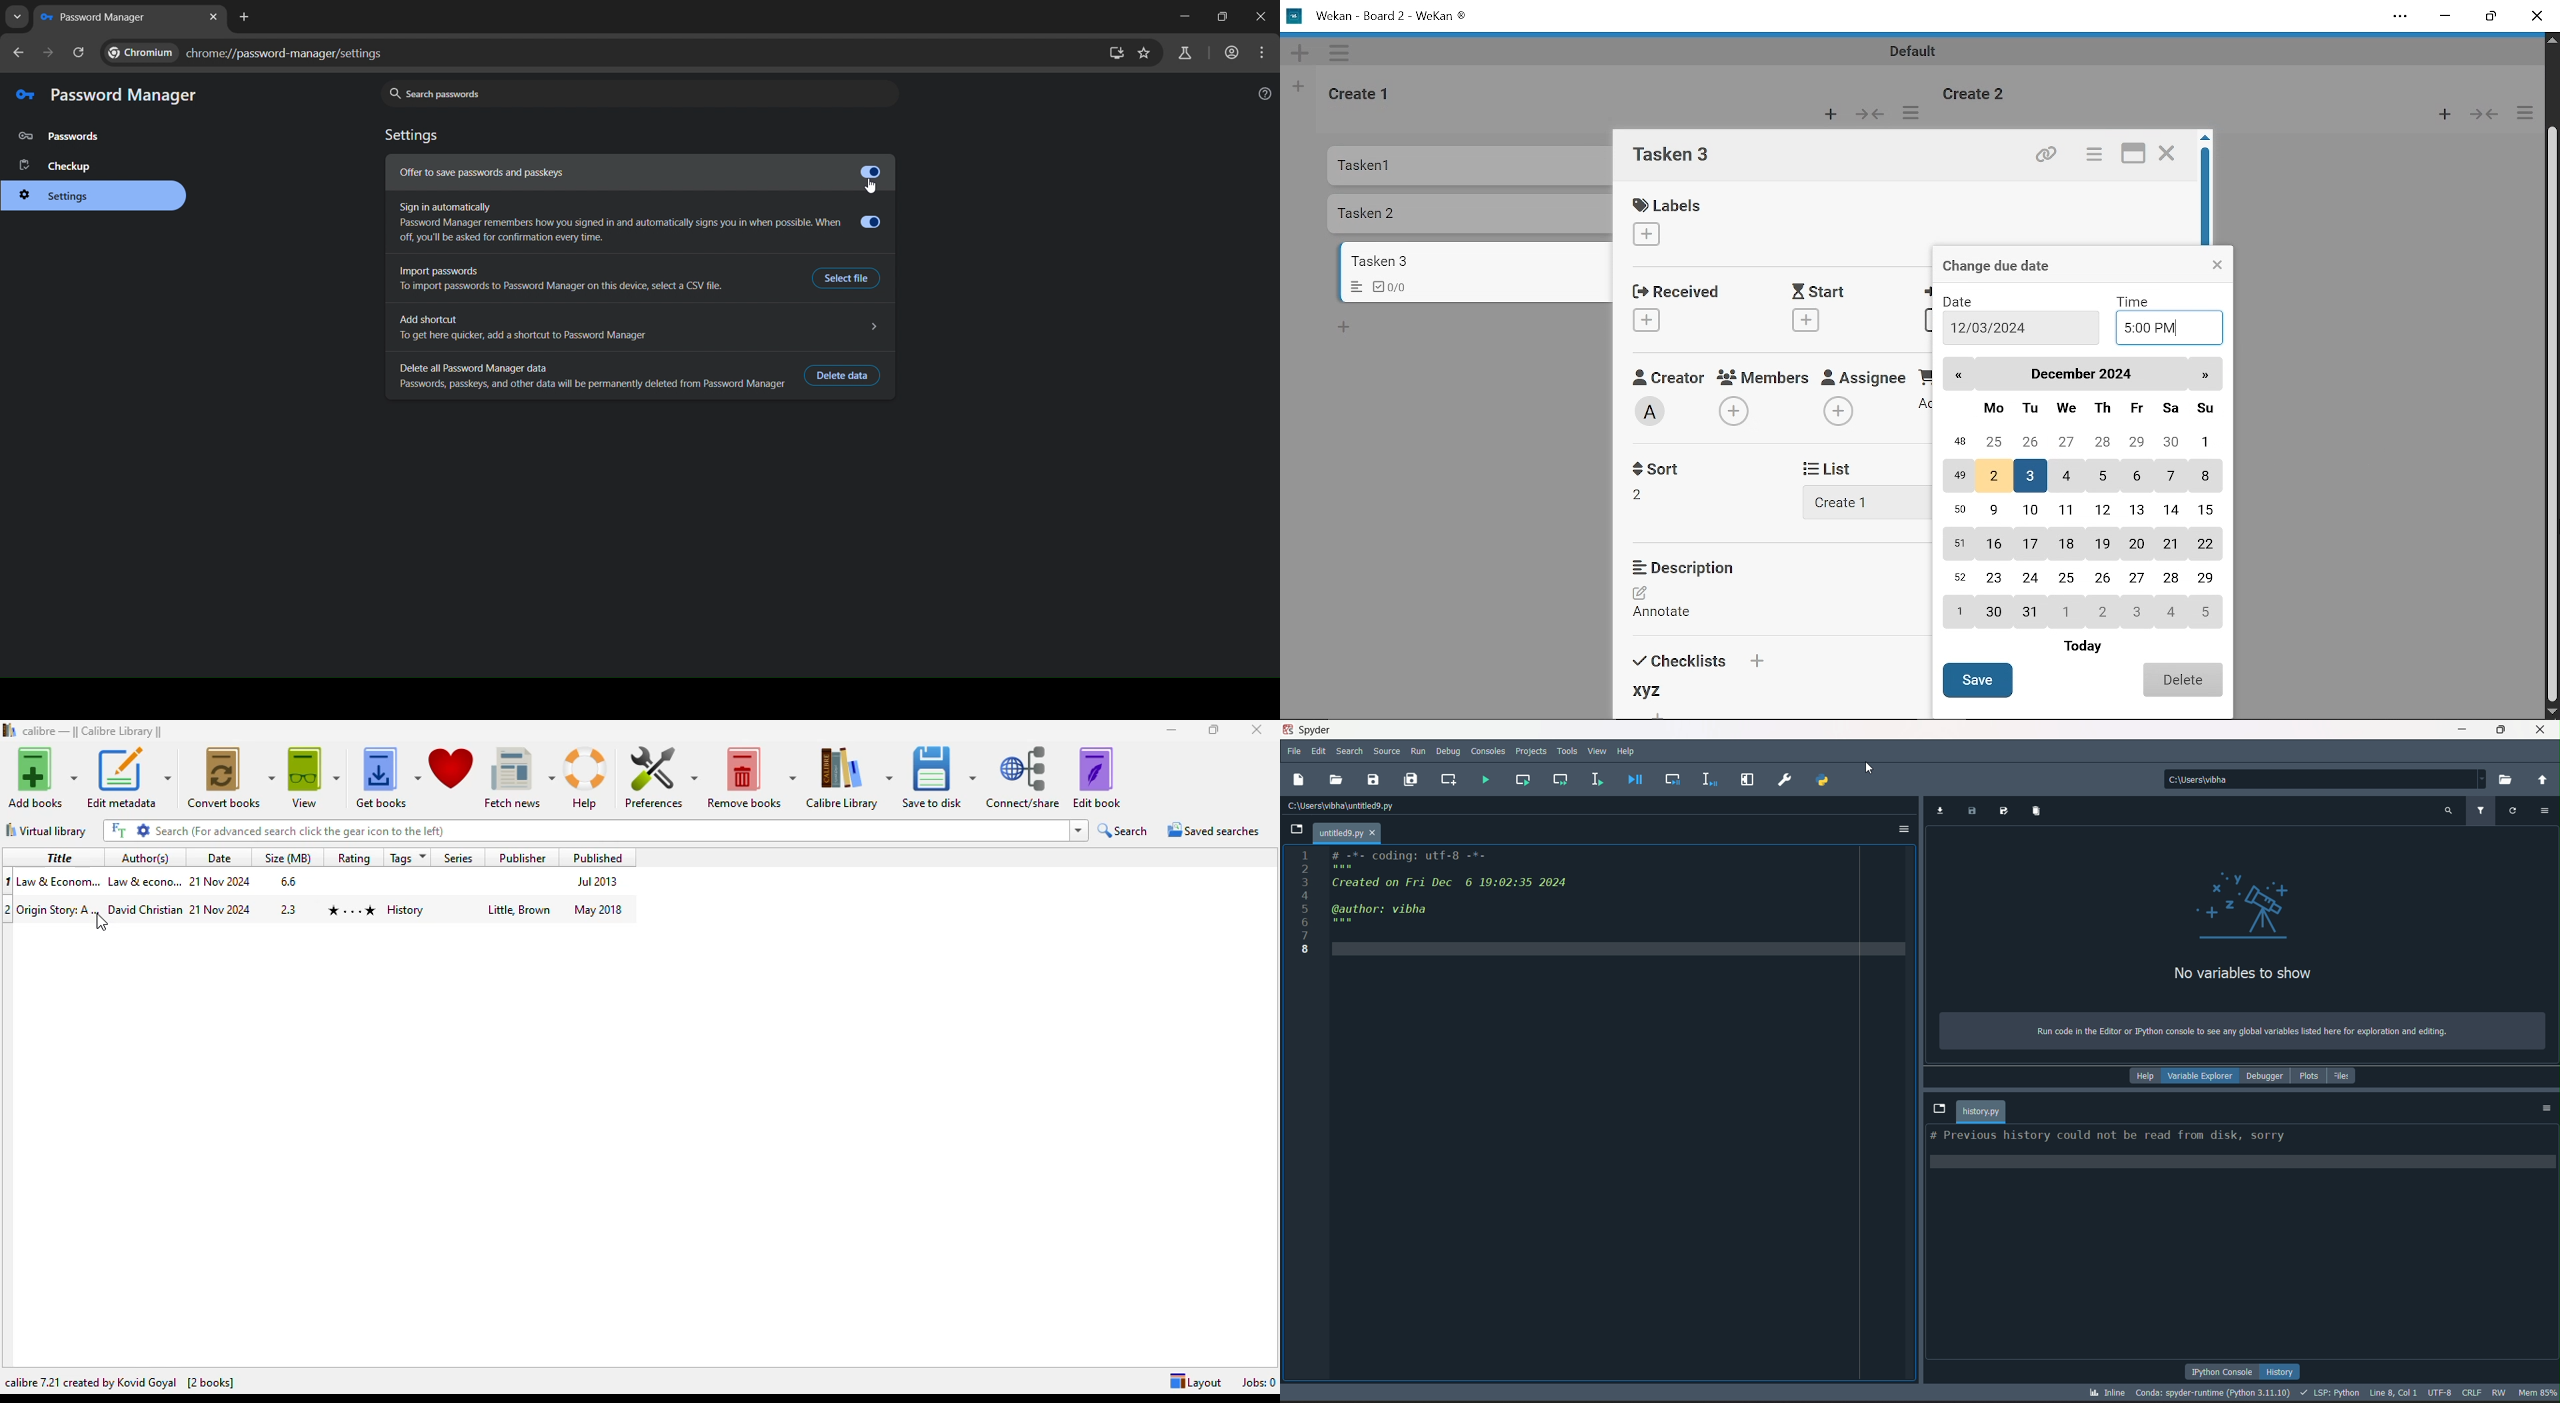  Describe the element at coordinates (2447, 811) in the screenshot. I see `search variable` at that location.